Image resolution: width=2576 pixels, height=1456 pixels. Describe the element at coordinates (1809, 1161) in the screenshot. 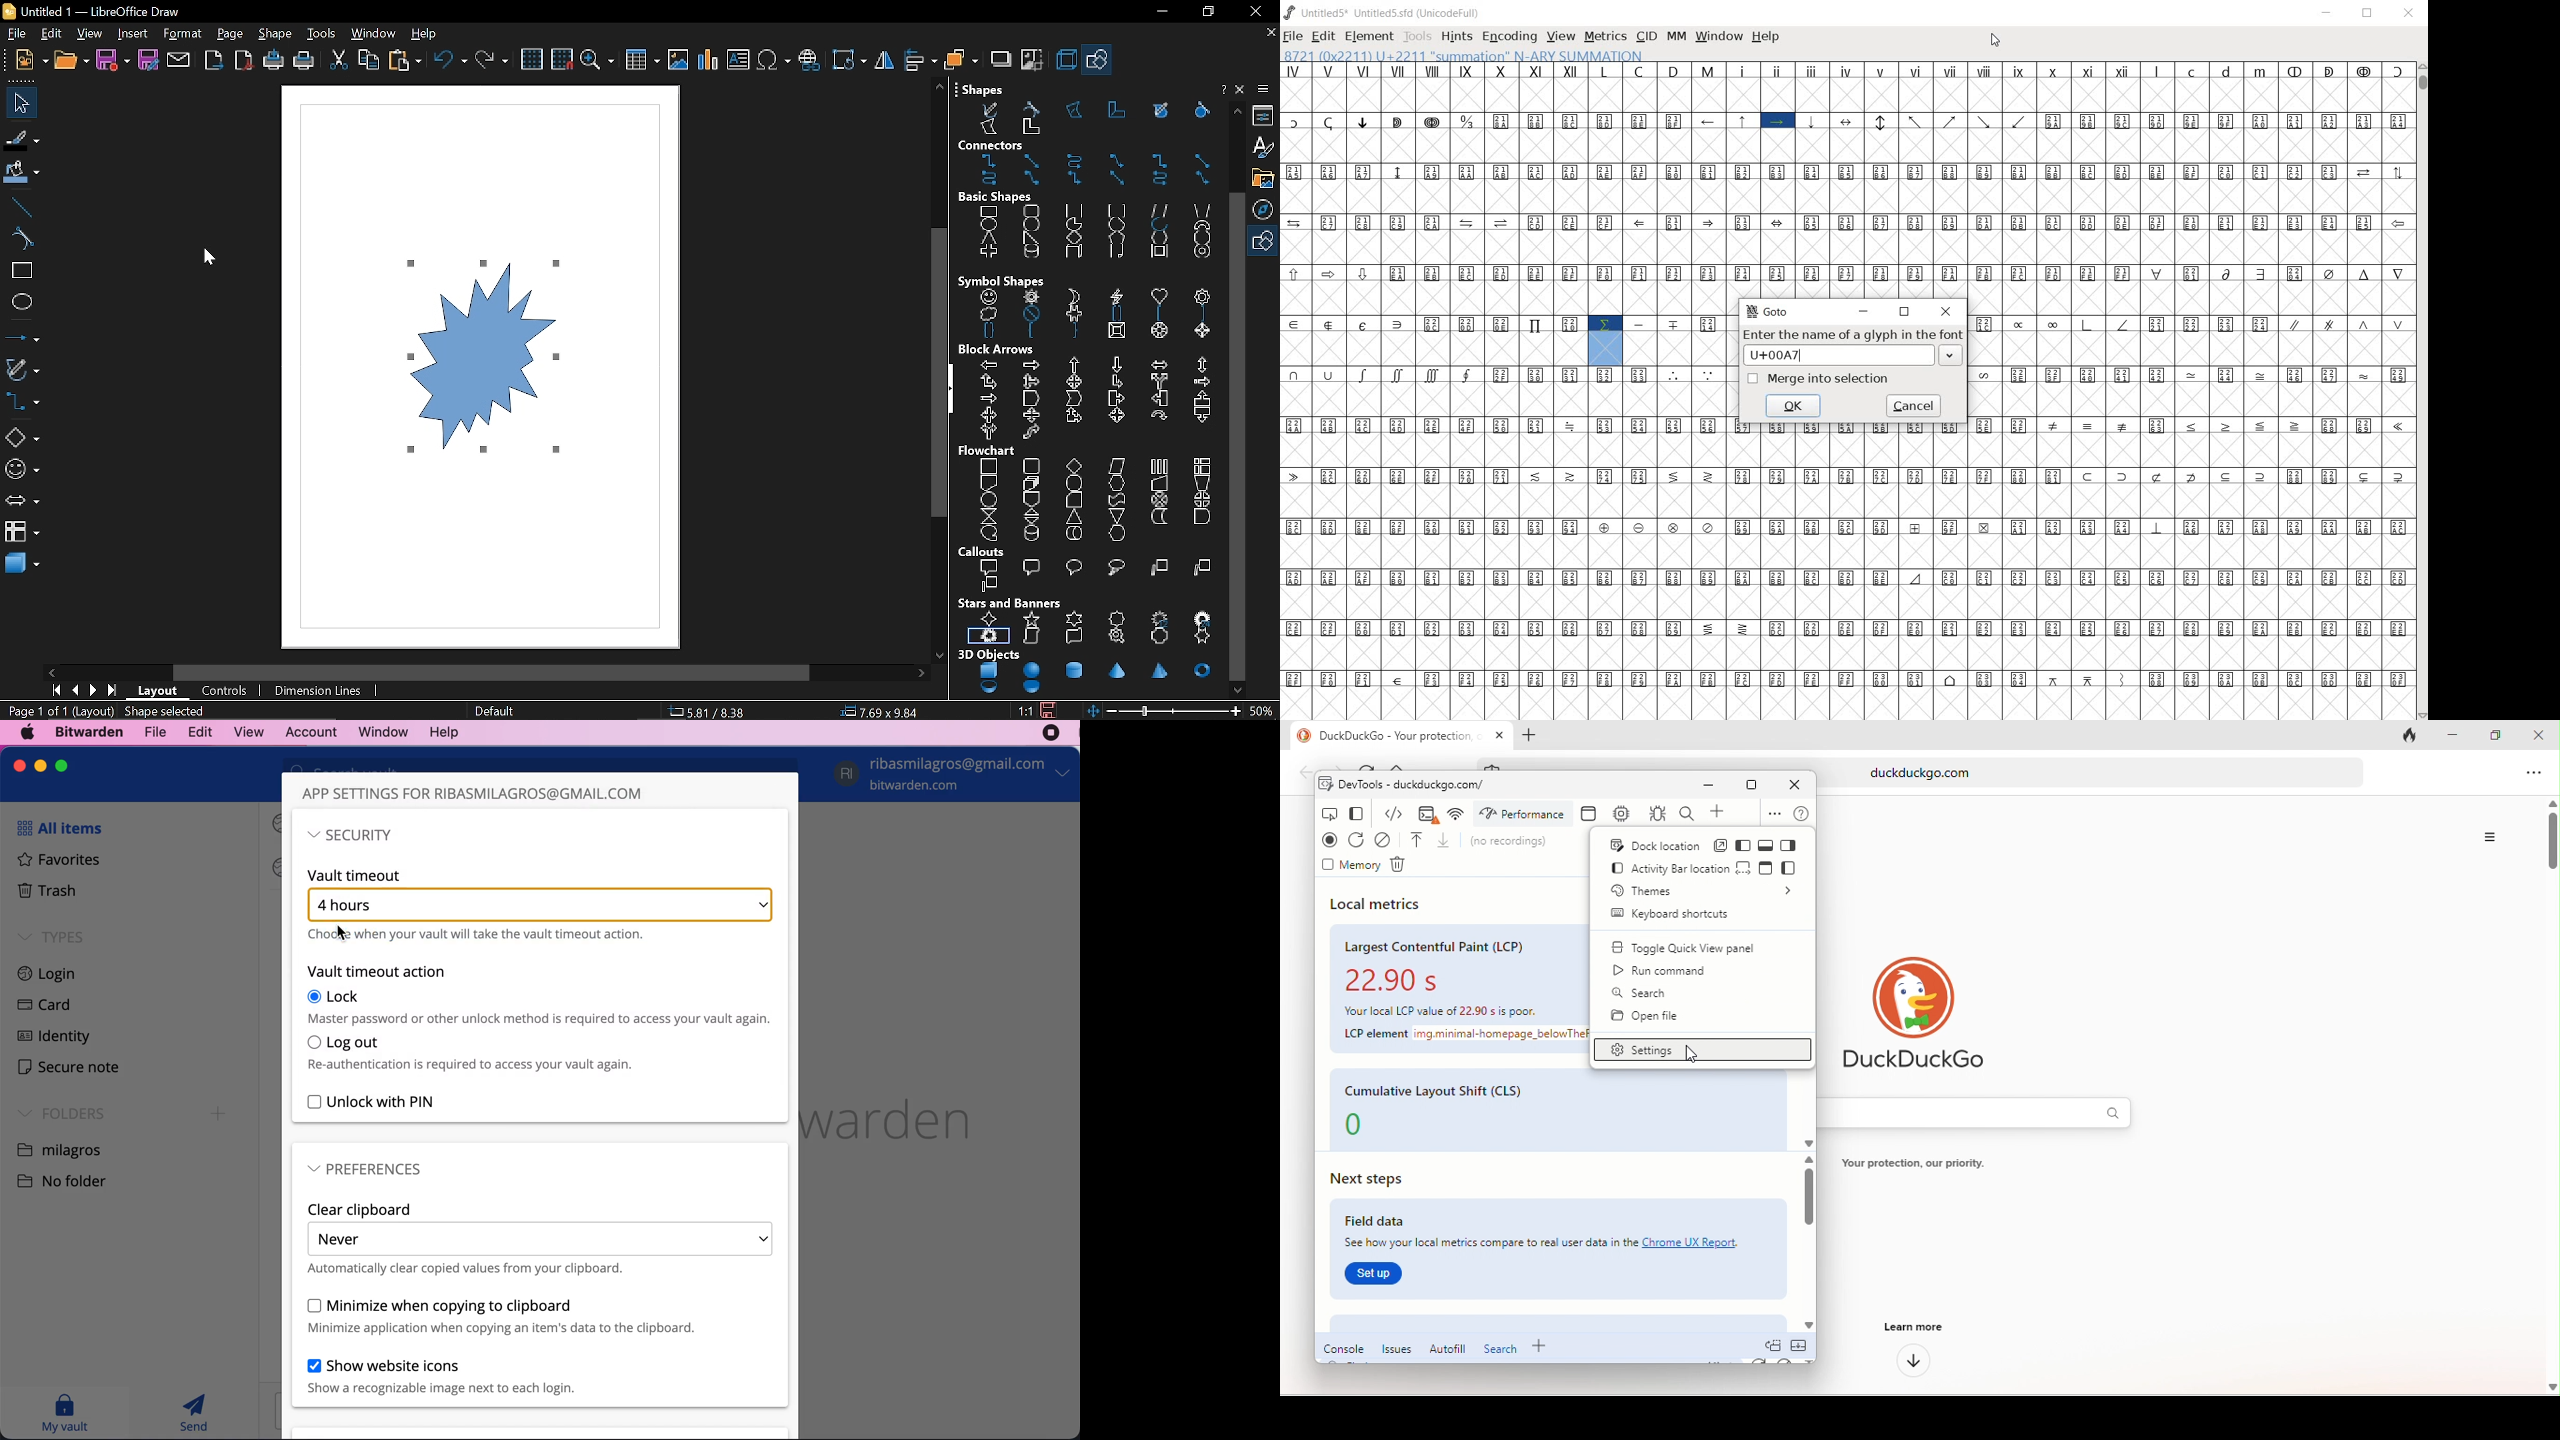

I see `scroll up` at that location.